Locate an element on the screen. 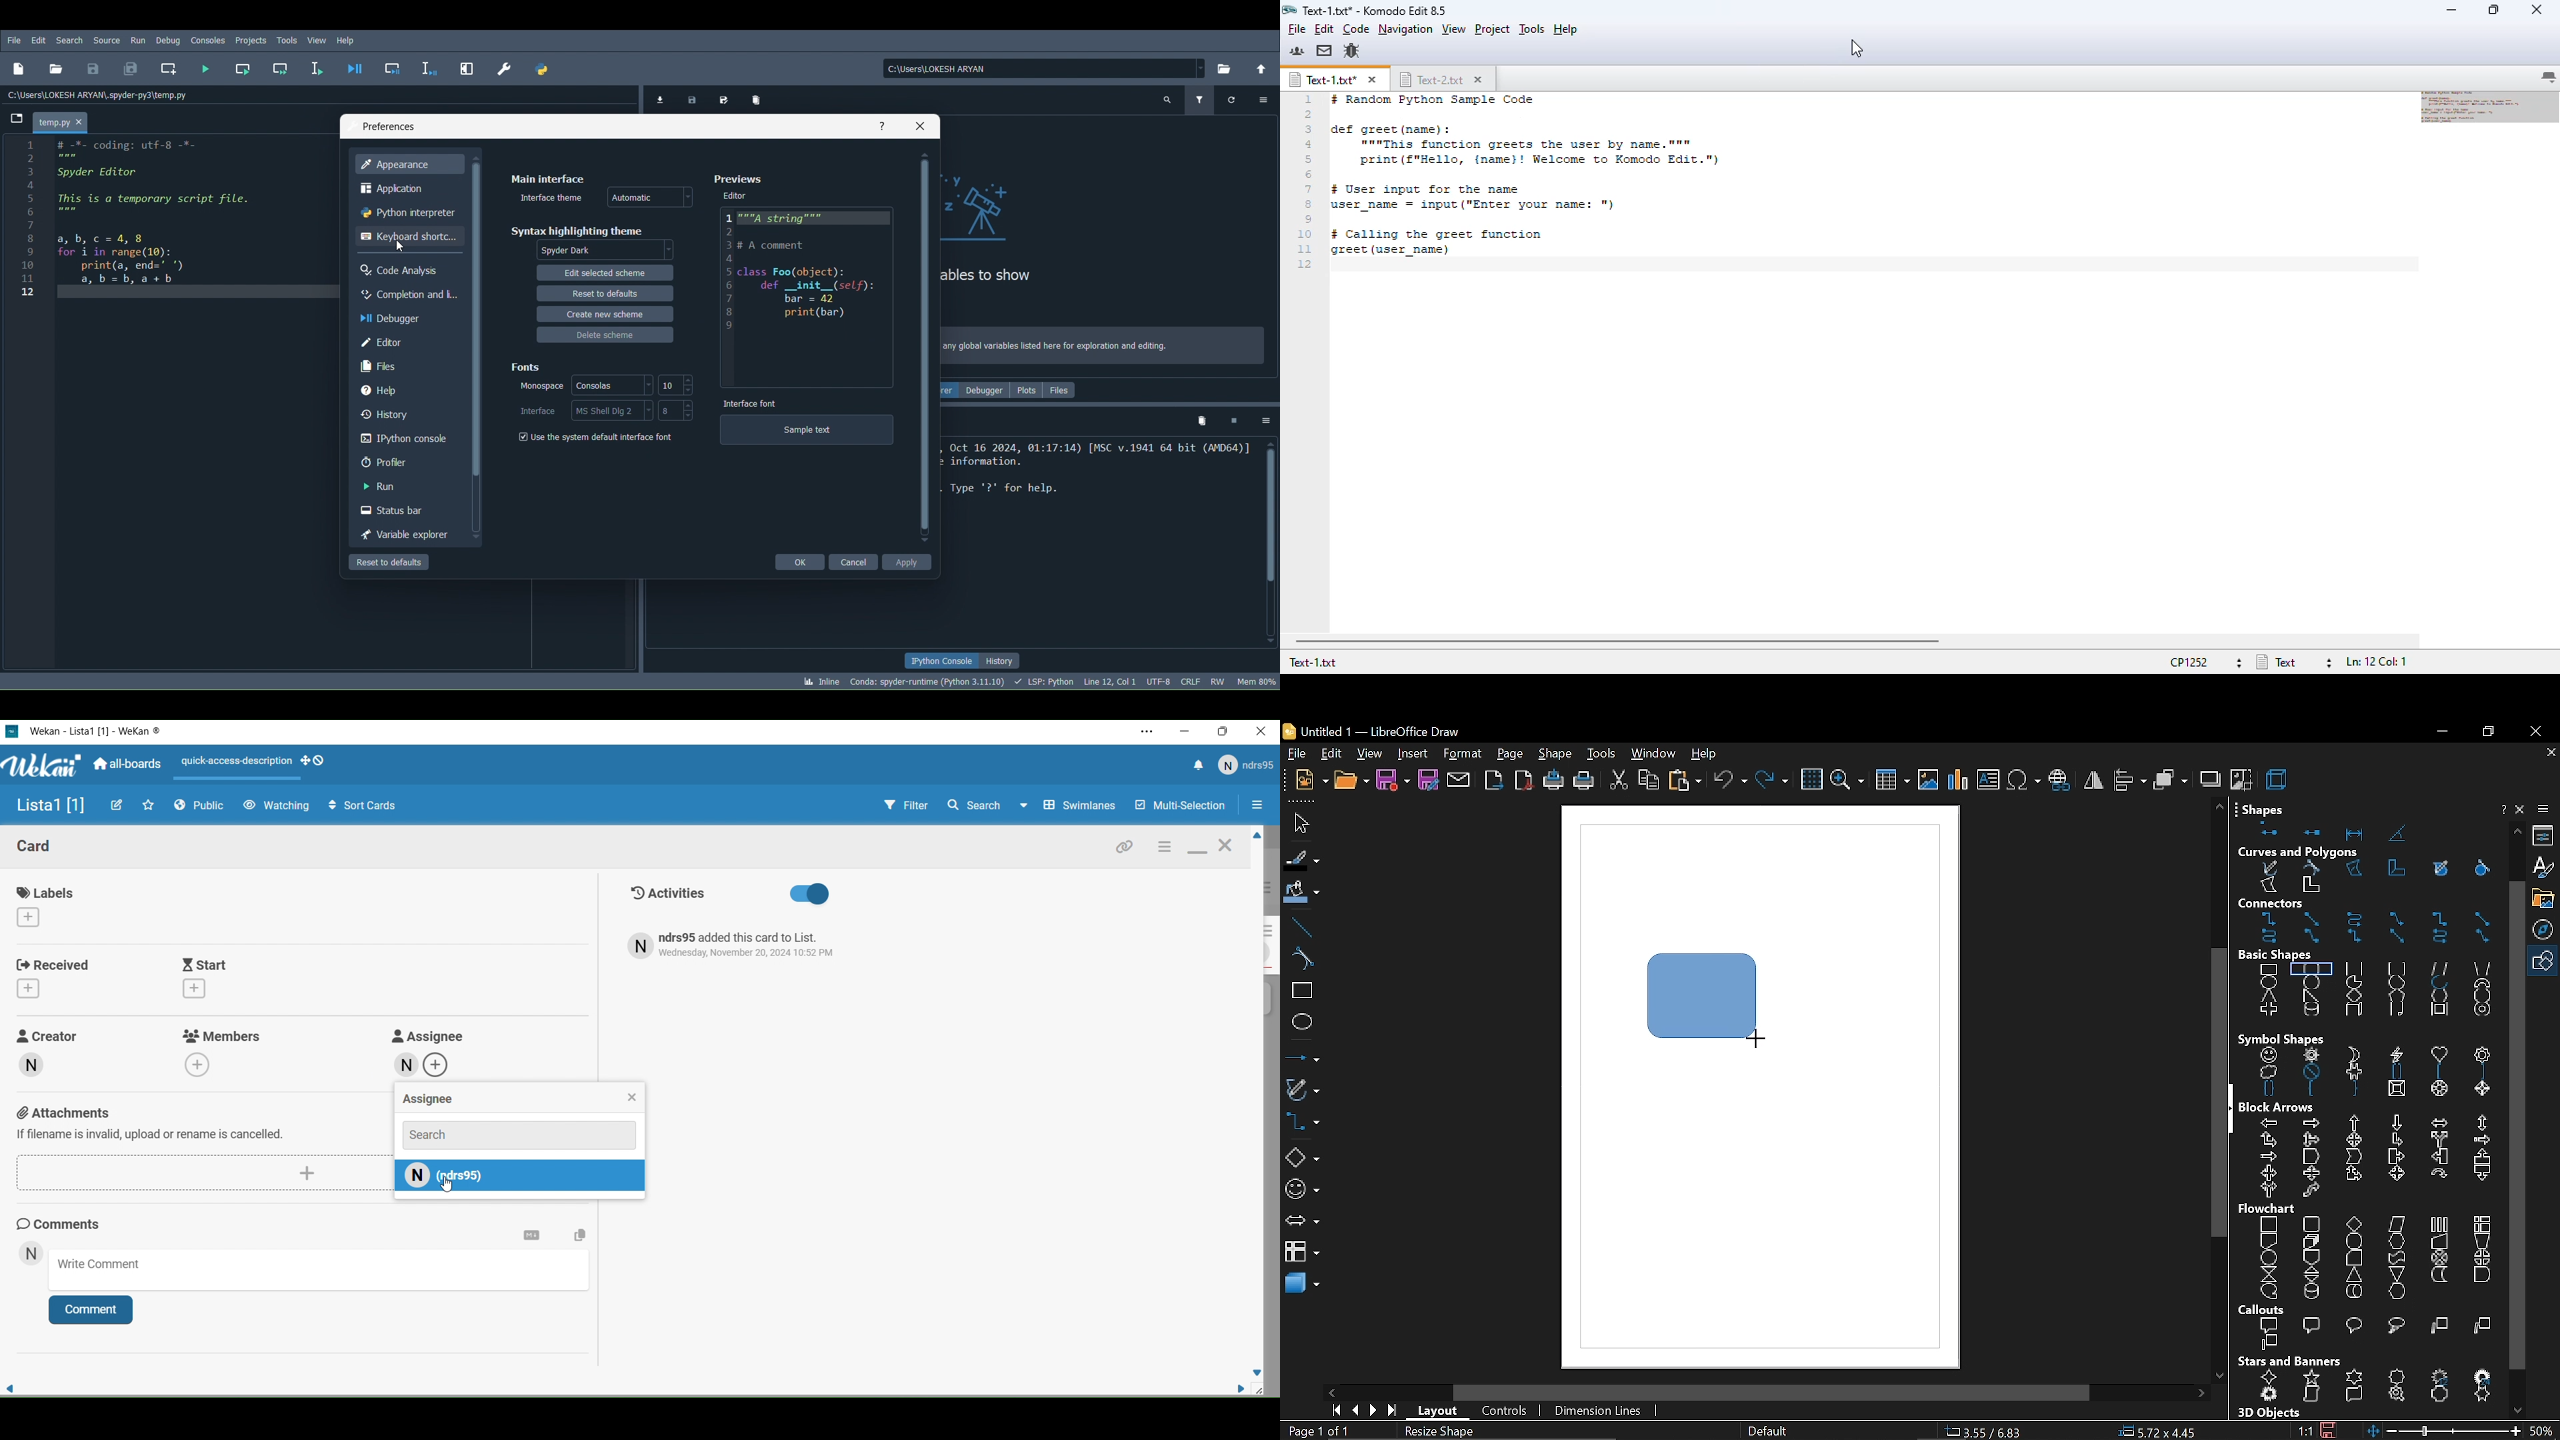 This screenshot has width=2576, height=1456. IPython console is located at coordinates (943, 659).